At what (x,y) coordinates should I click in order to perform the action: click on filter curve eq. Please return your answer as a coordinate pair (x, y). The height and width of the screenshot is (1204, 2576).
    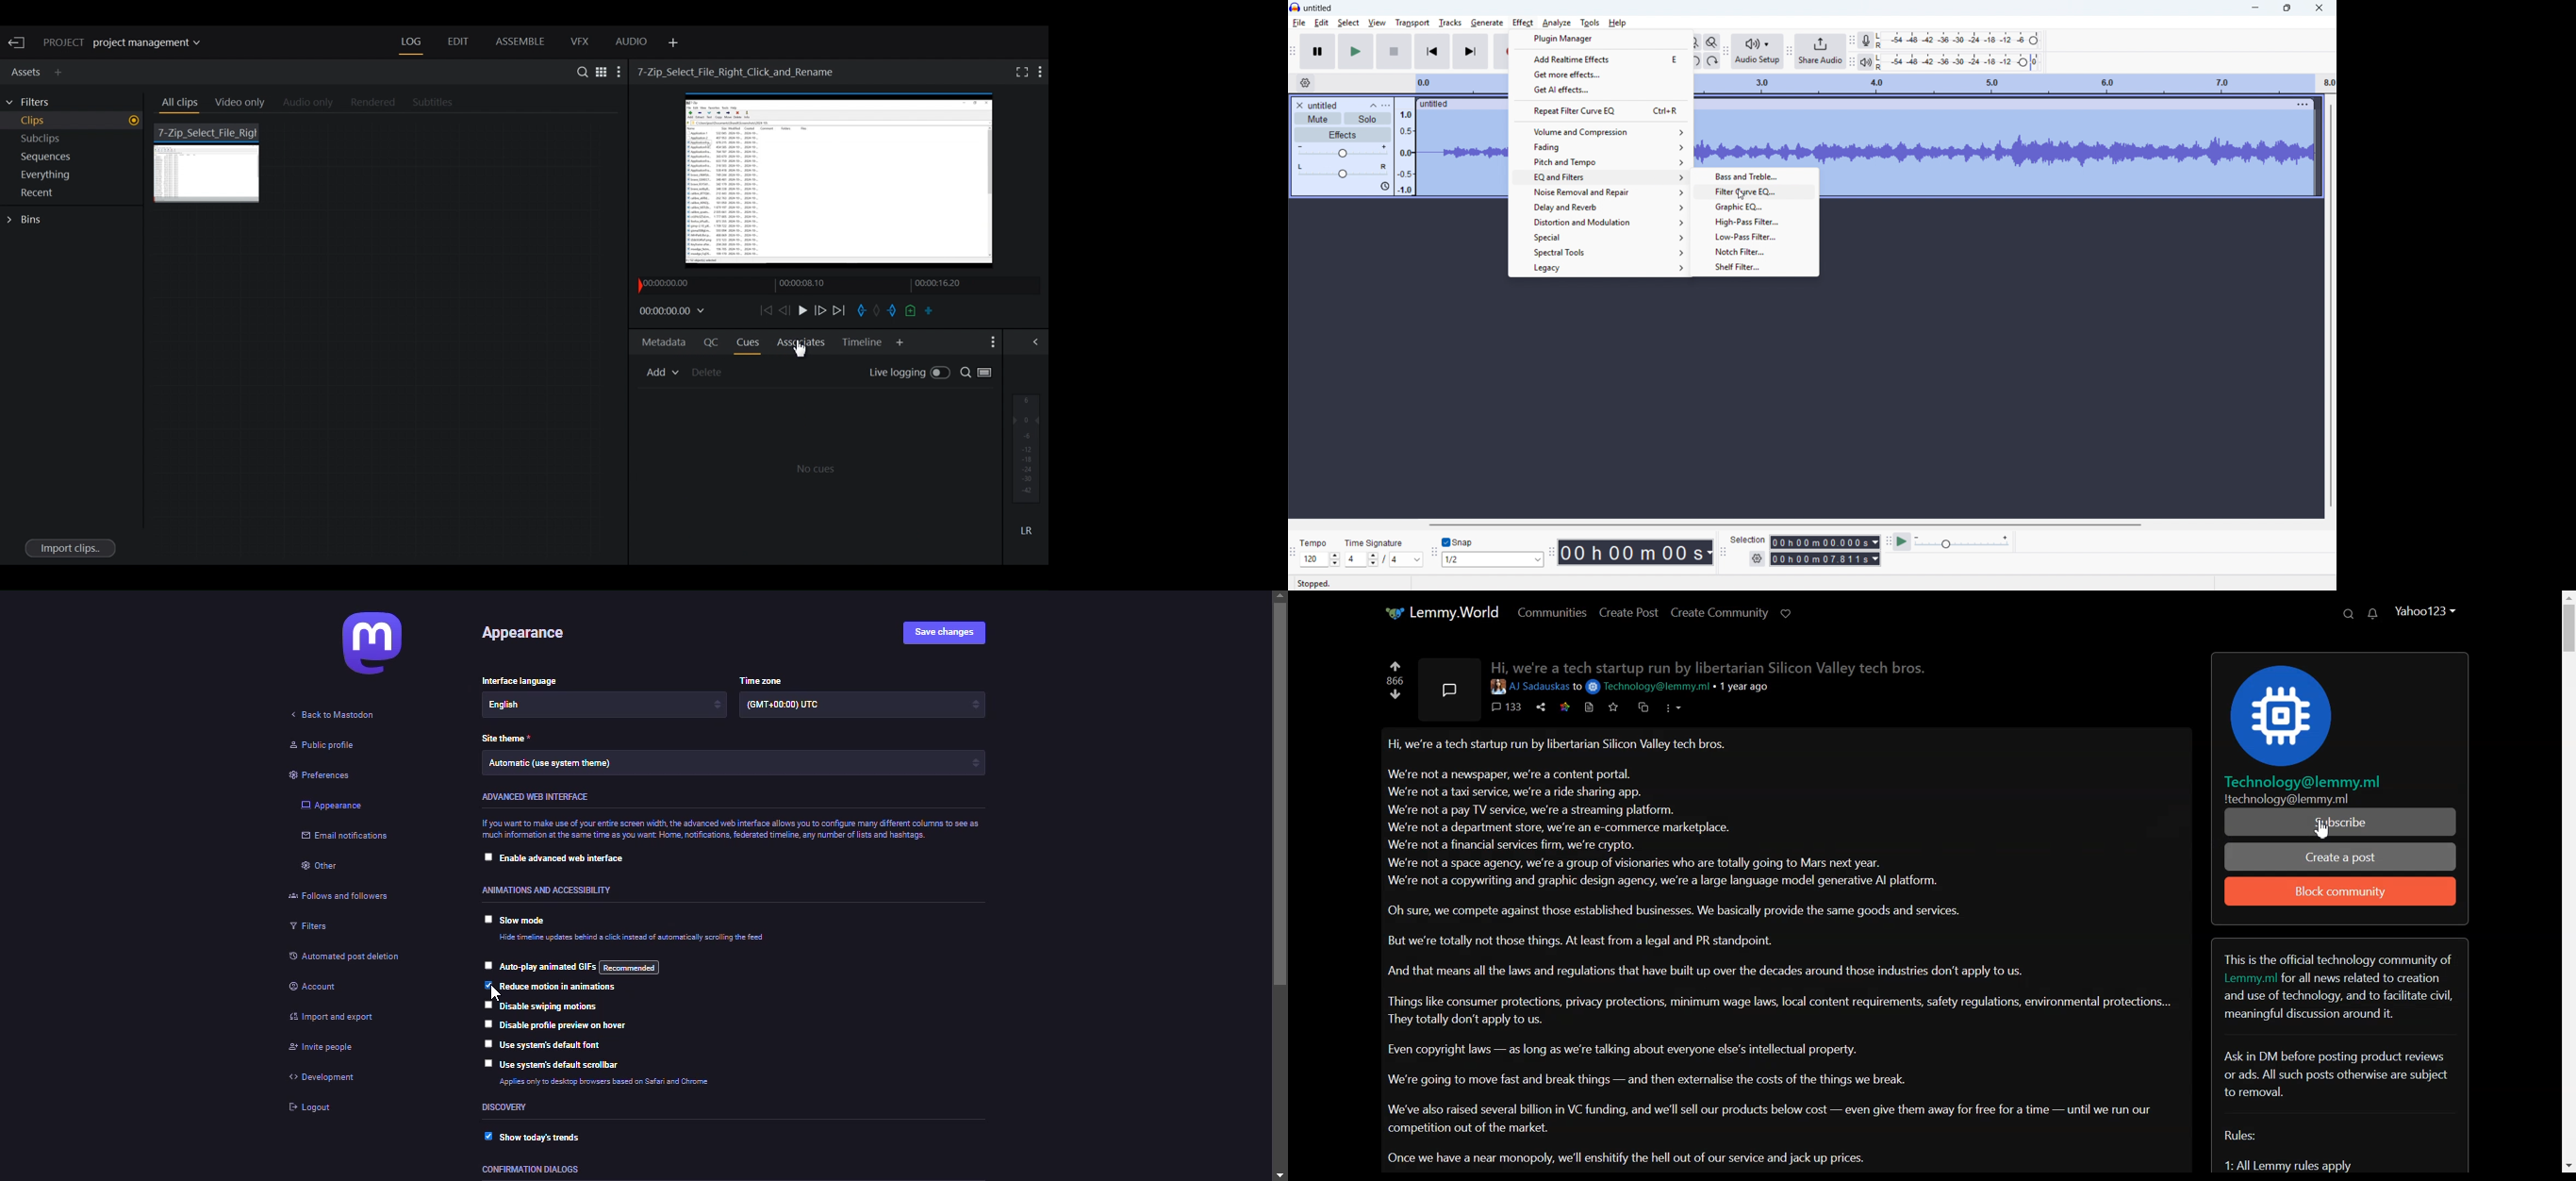
    Looking at the image, I should click on (1754, 191).